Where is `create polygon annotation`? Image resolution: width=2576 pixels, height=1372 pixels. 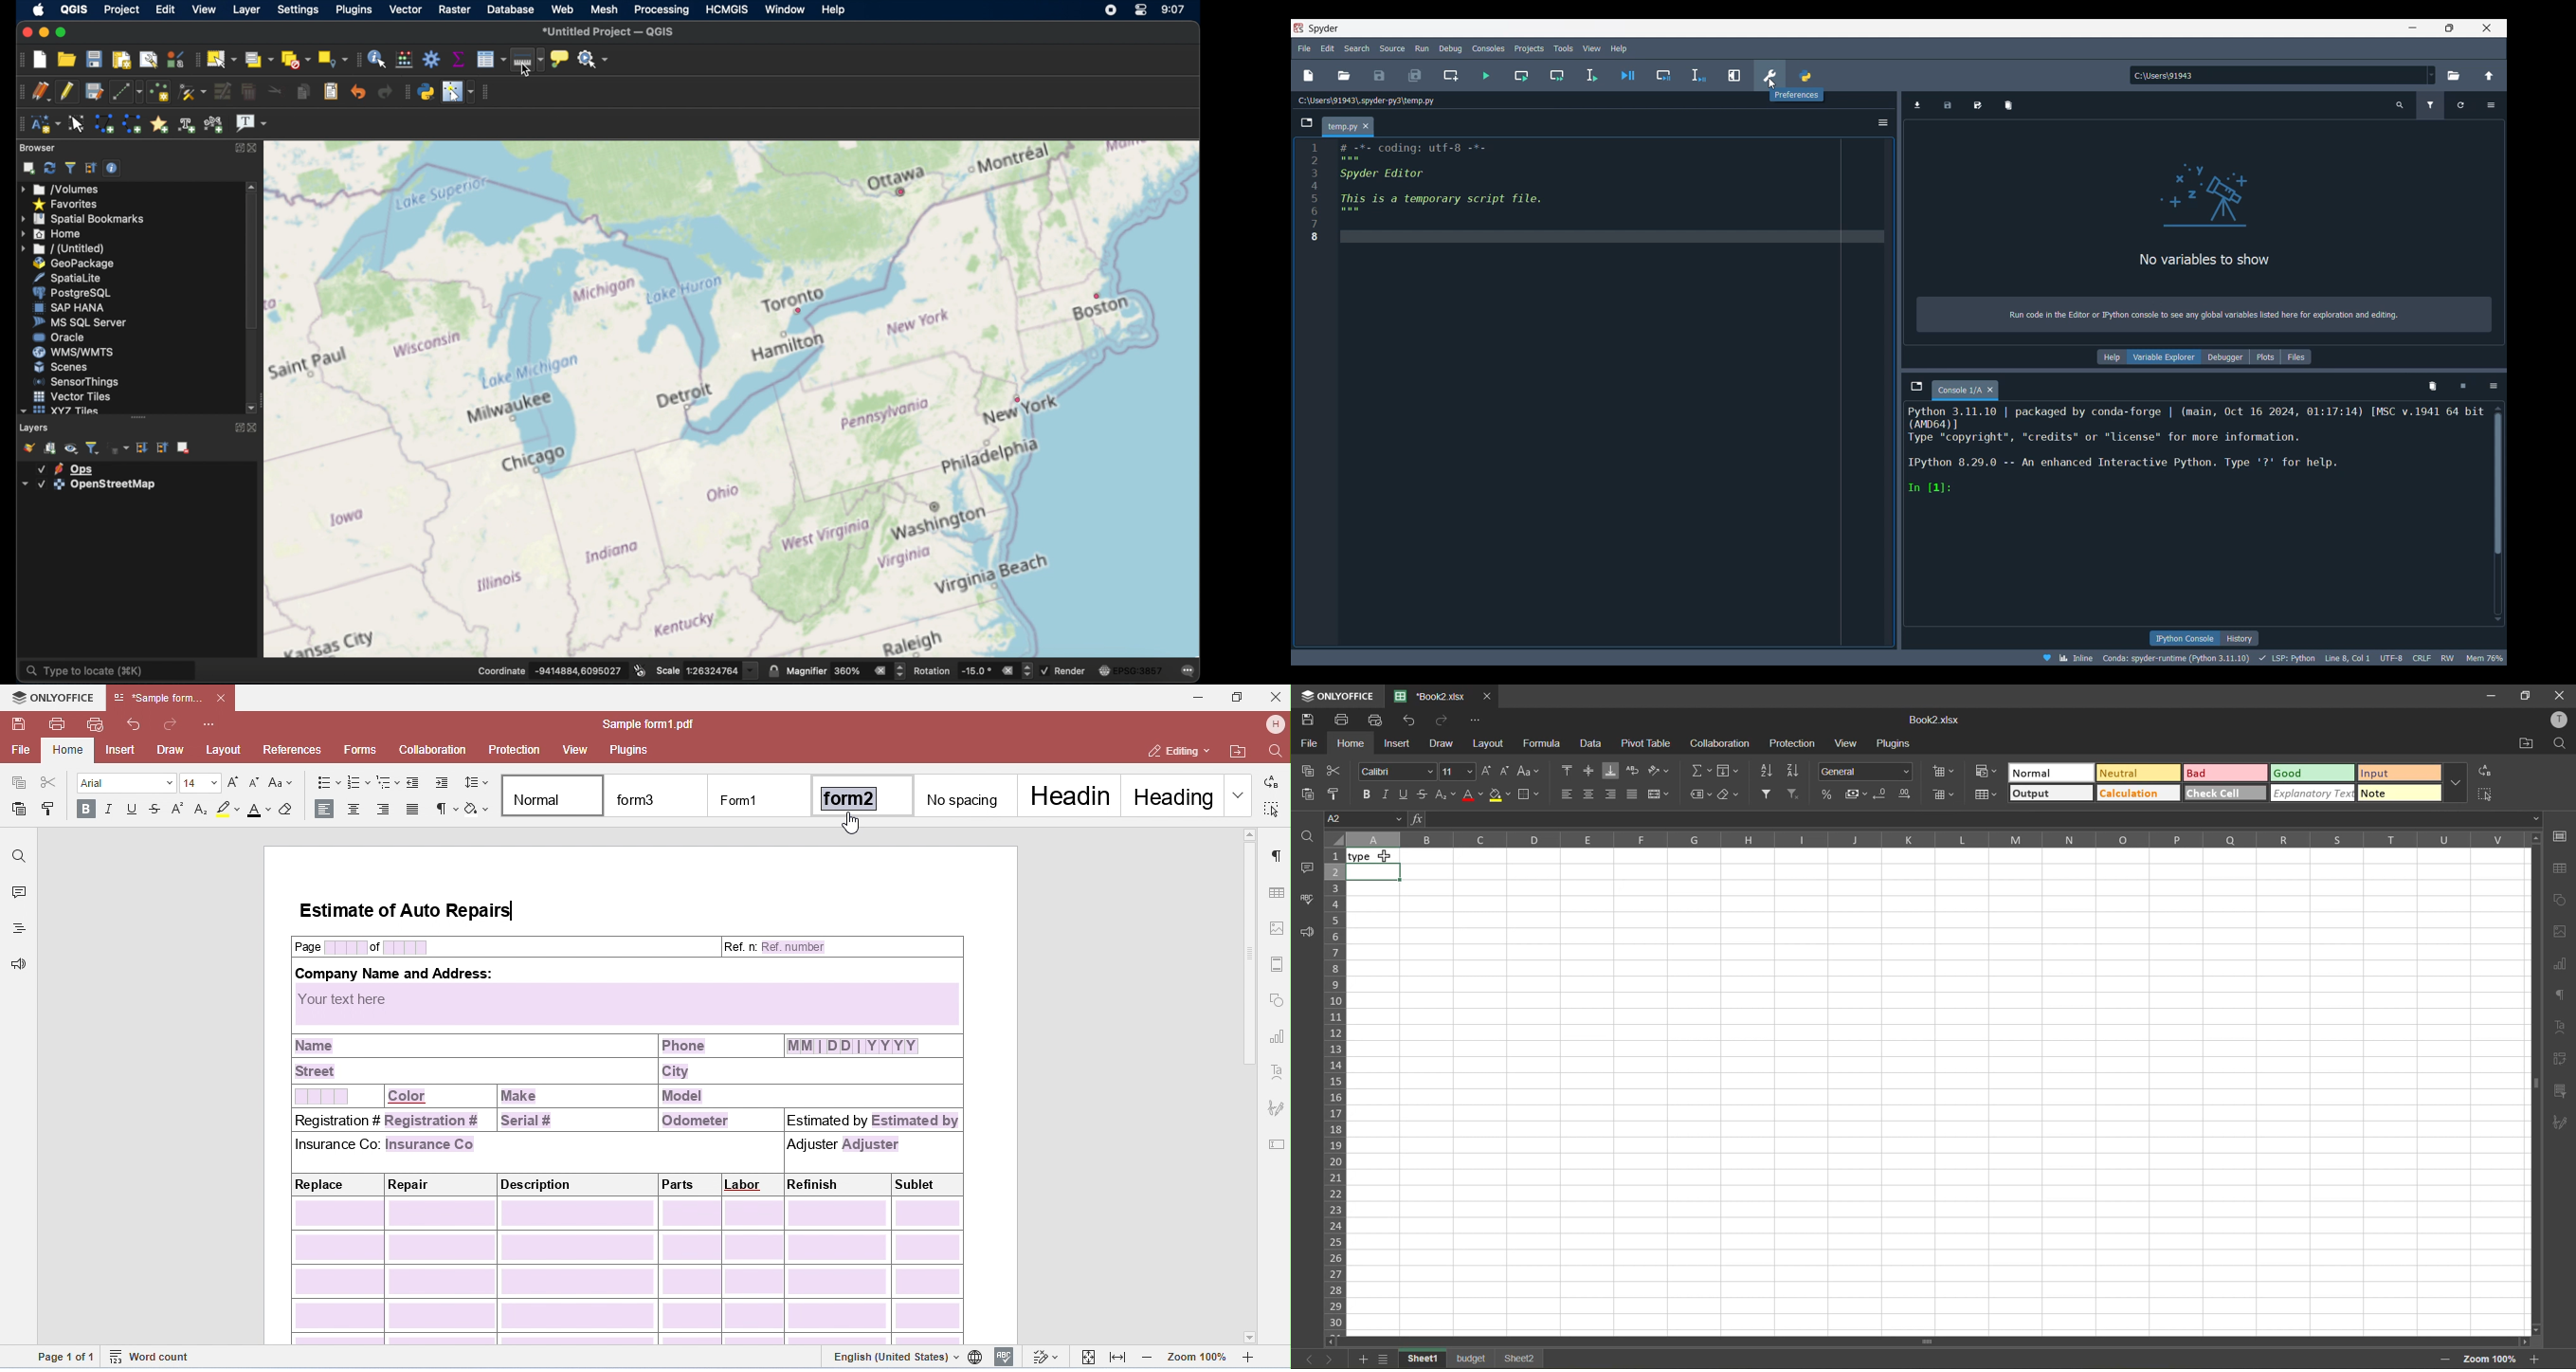
create polygon annotation is located at coordinates (104, 124).